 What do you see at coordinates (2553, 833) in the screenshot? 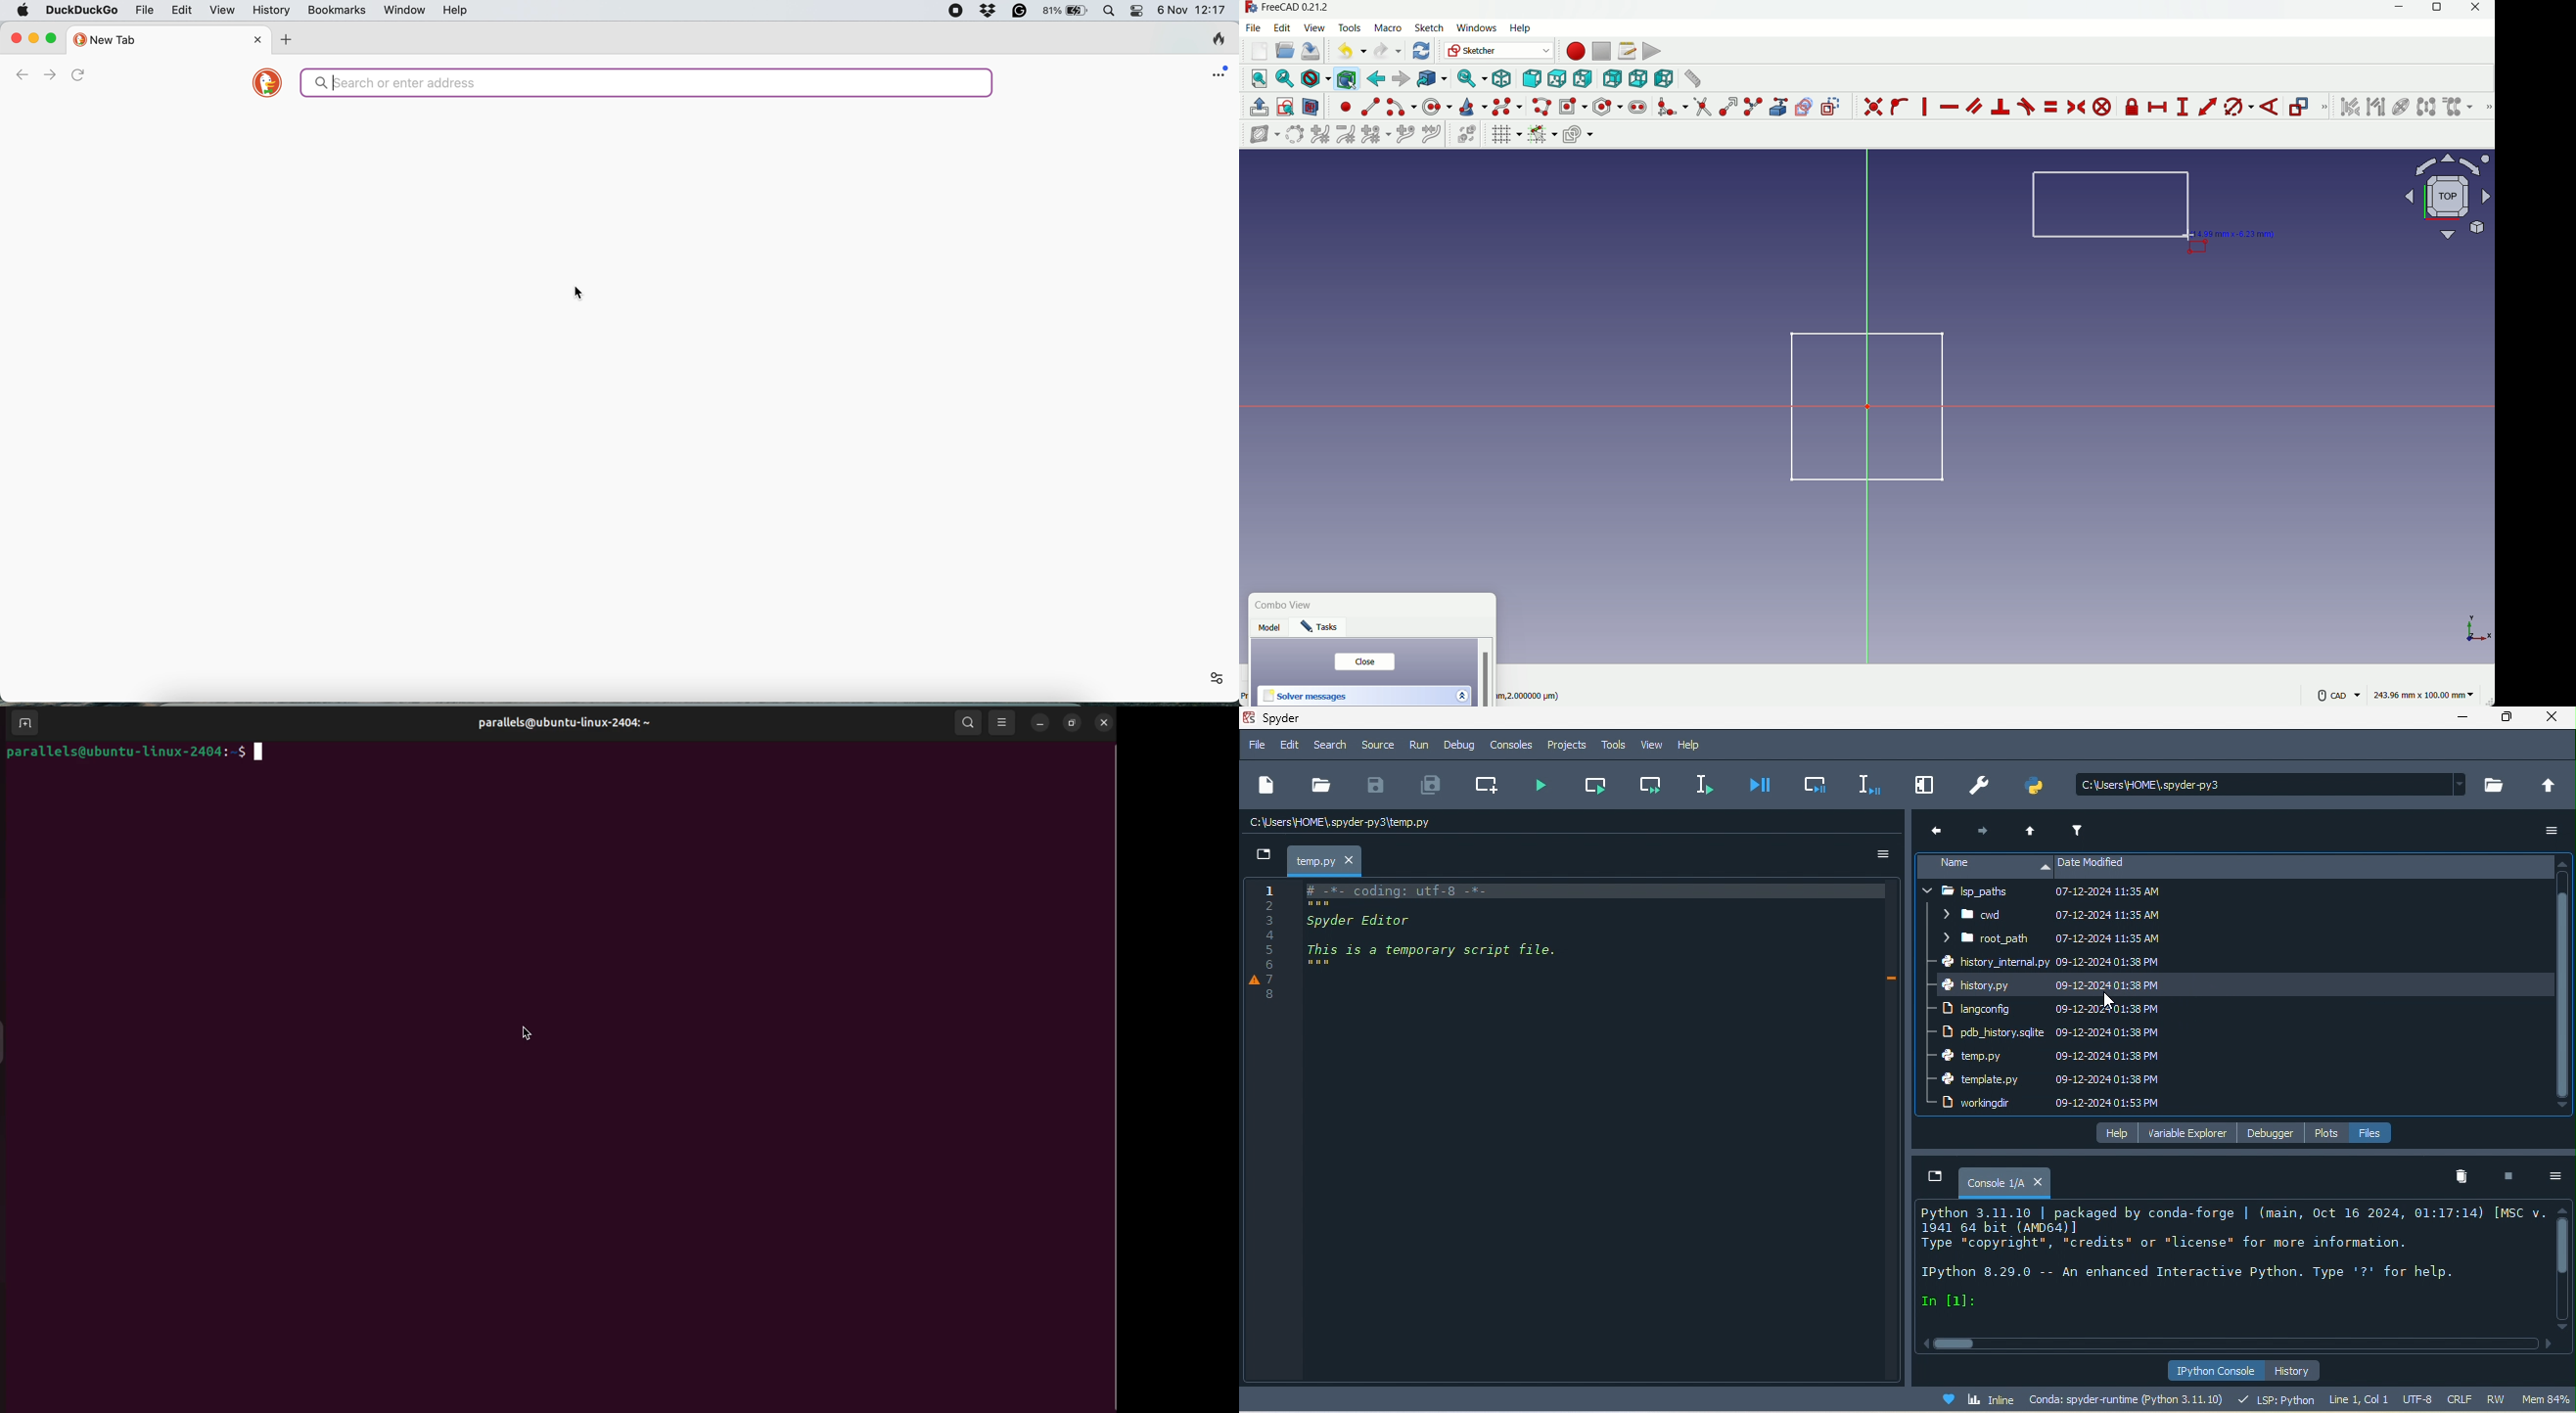
I see `option` at bounding box center [2553, 833].